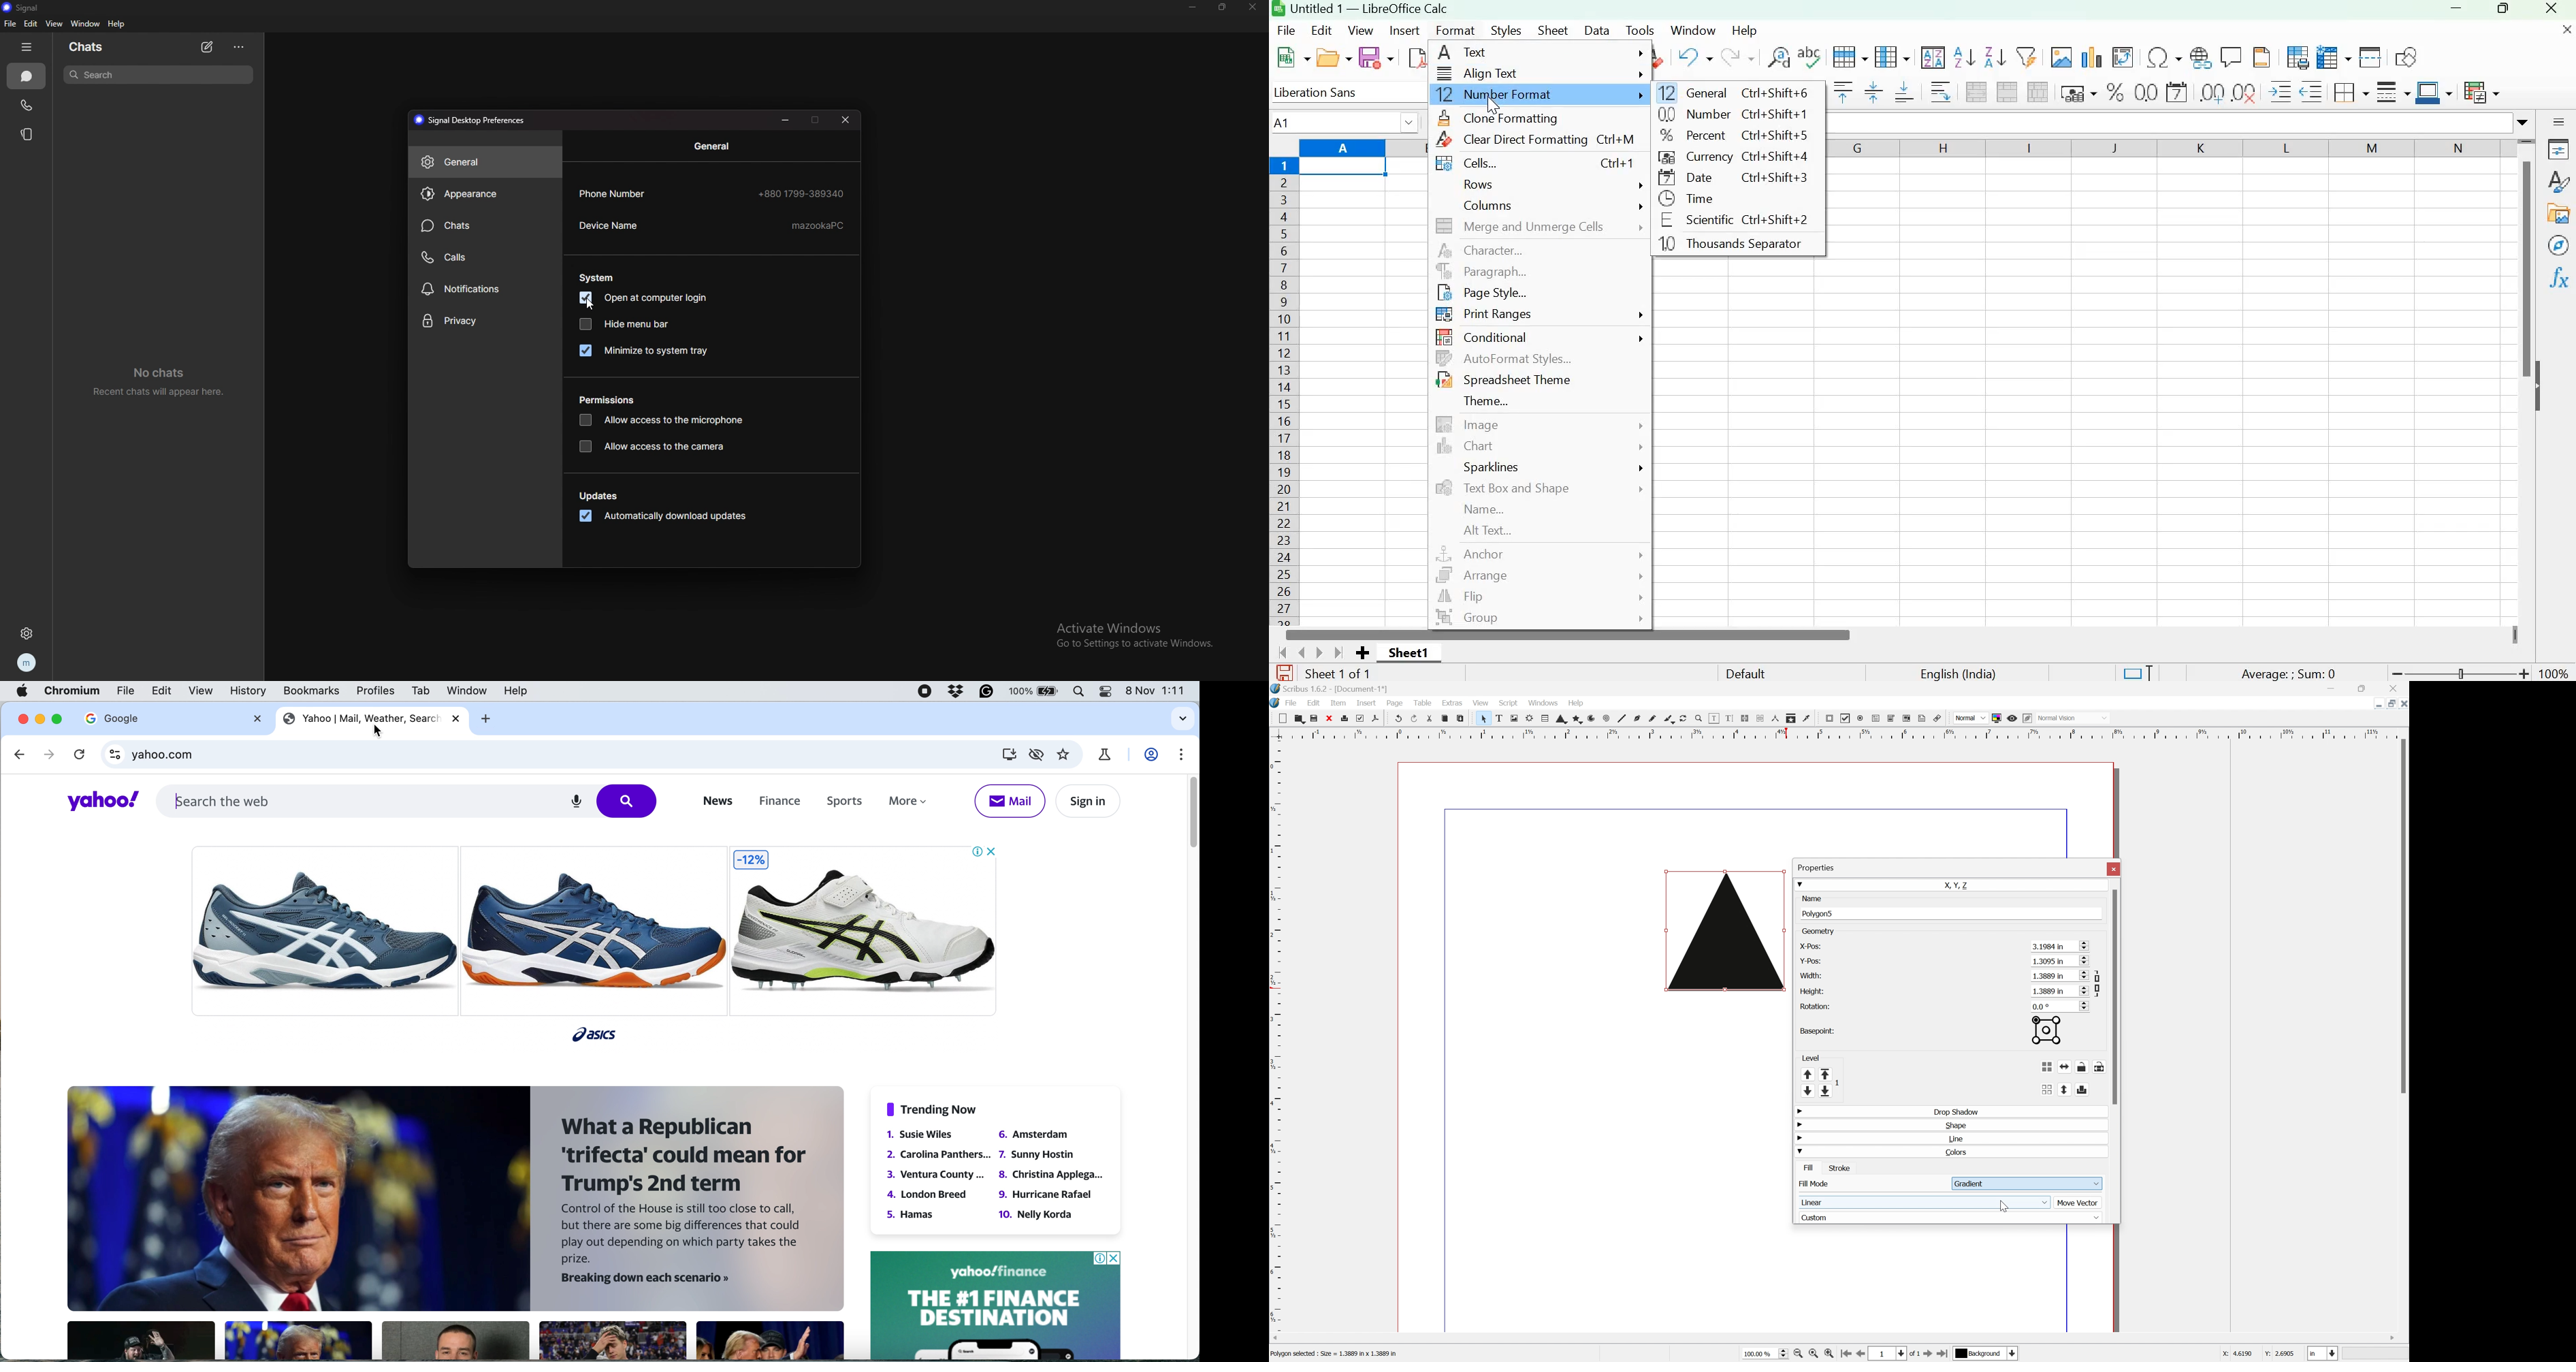  I want to click on yahoo.com, so click(558, 756).